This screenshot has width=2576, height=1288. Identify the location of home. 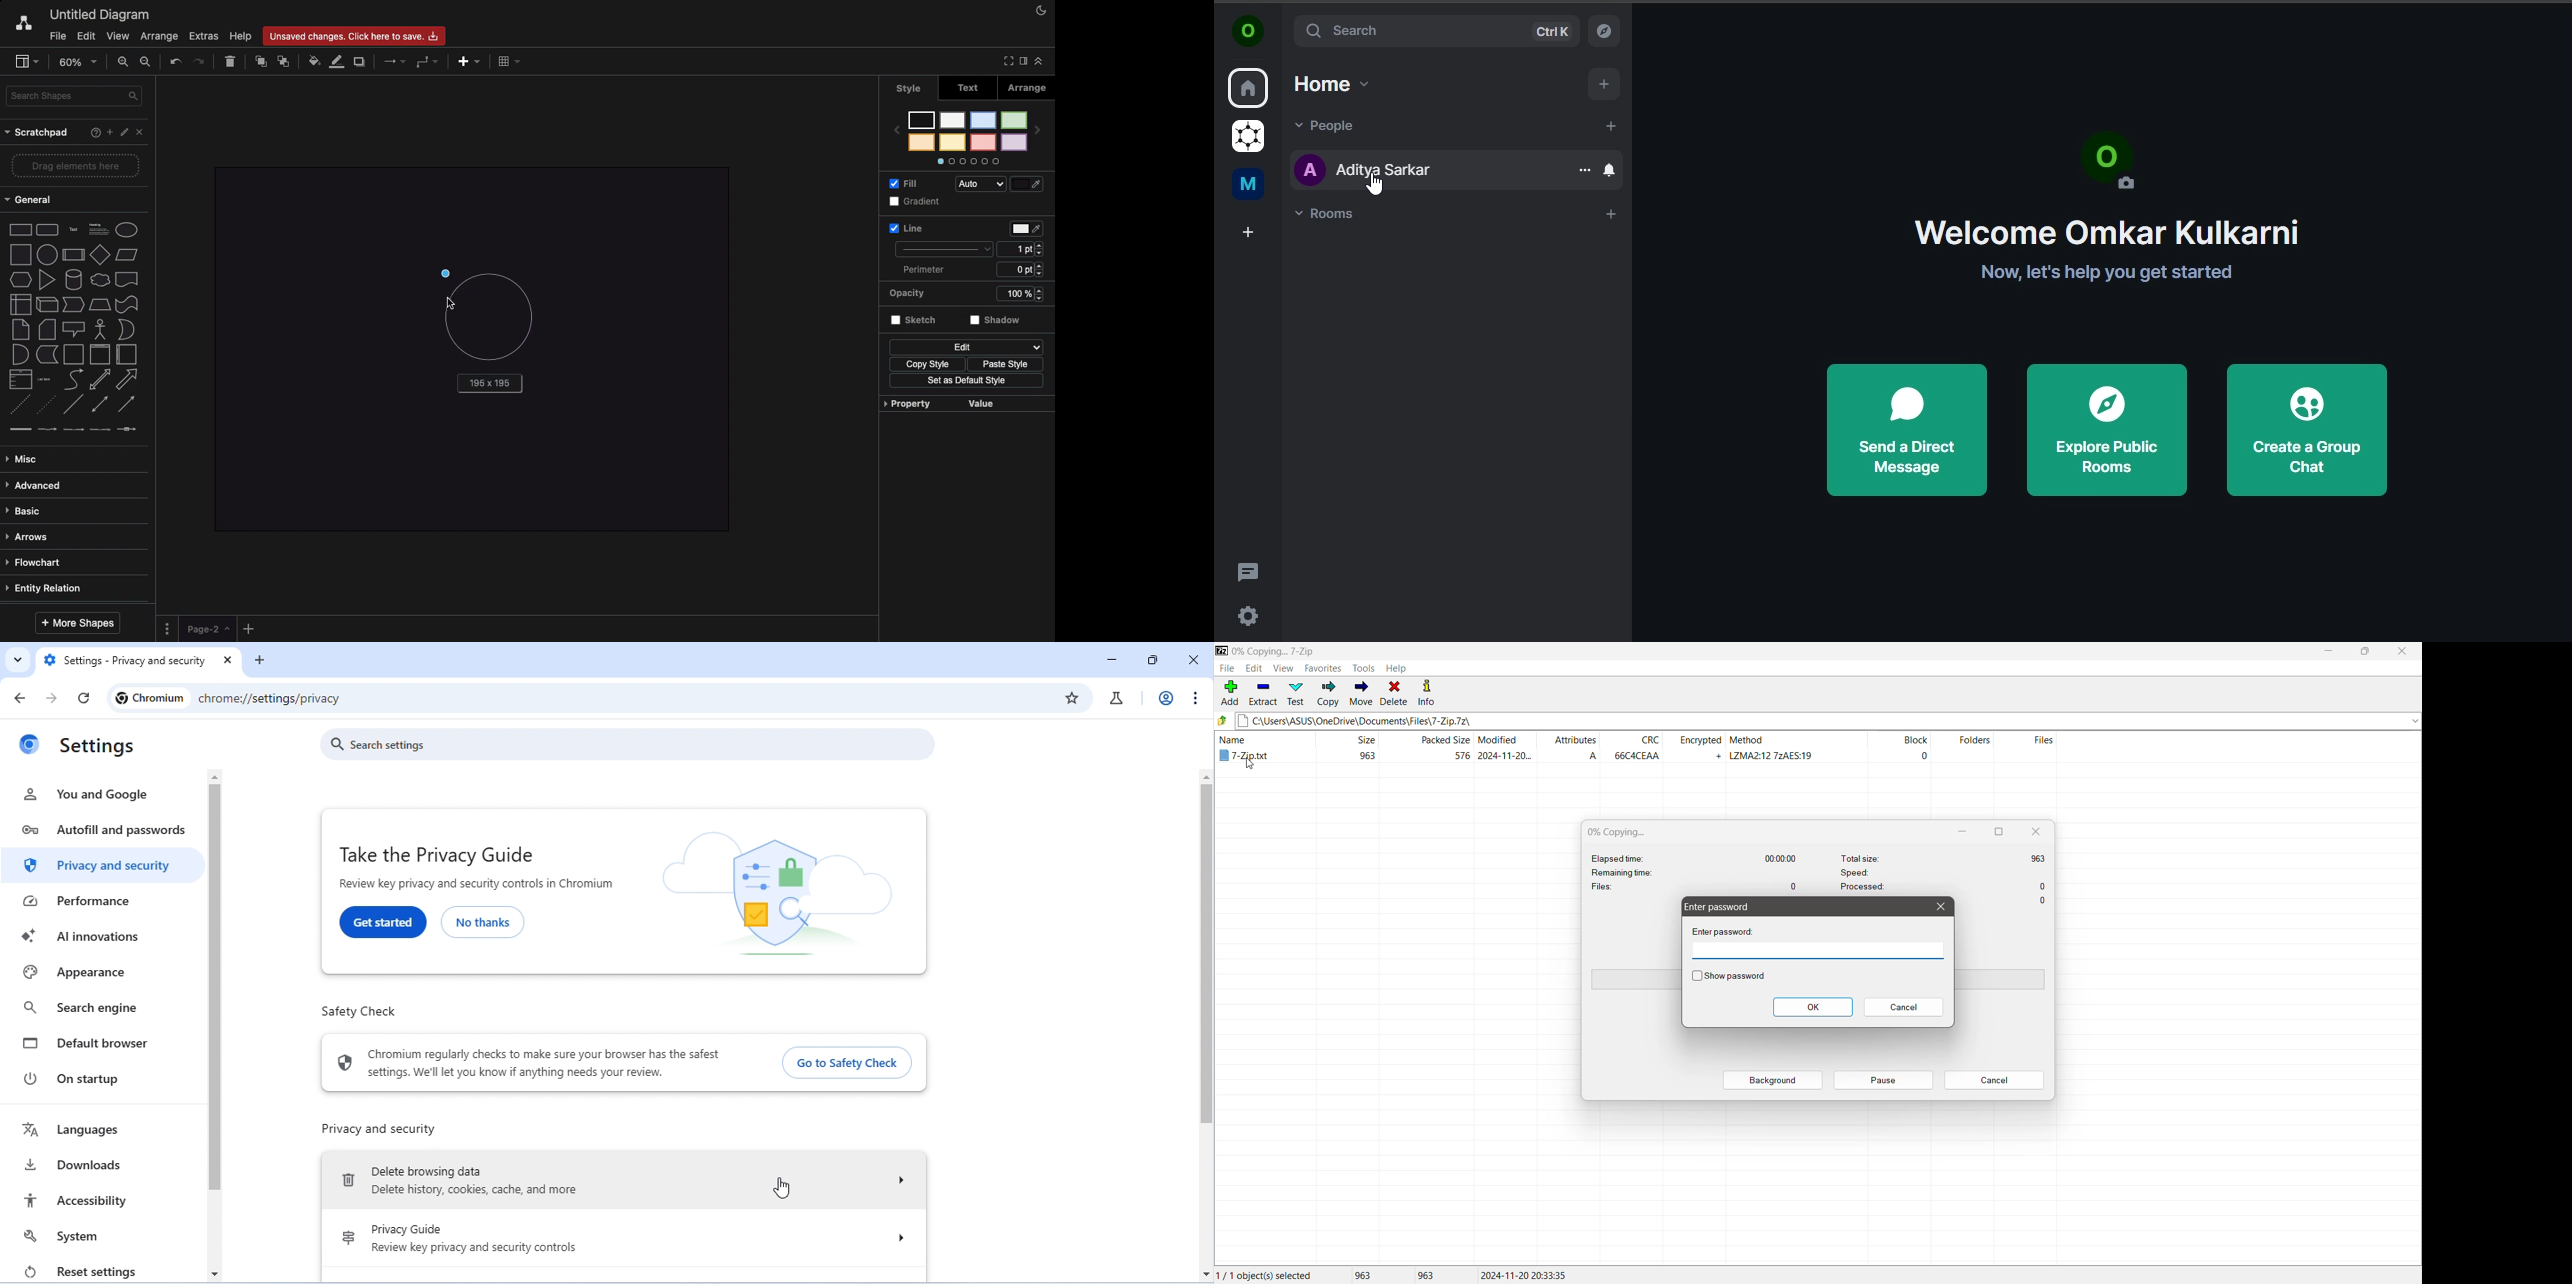
(1249, 90).